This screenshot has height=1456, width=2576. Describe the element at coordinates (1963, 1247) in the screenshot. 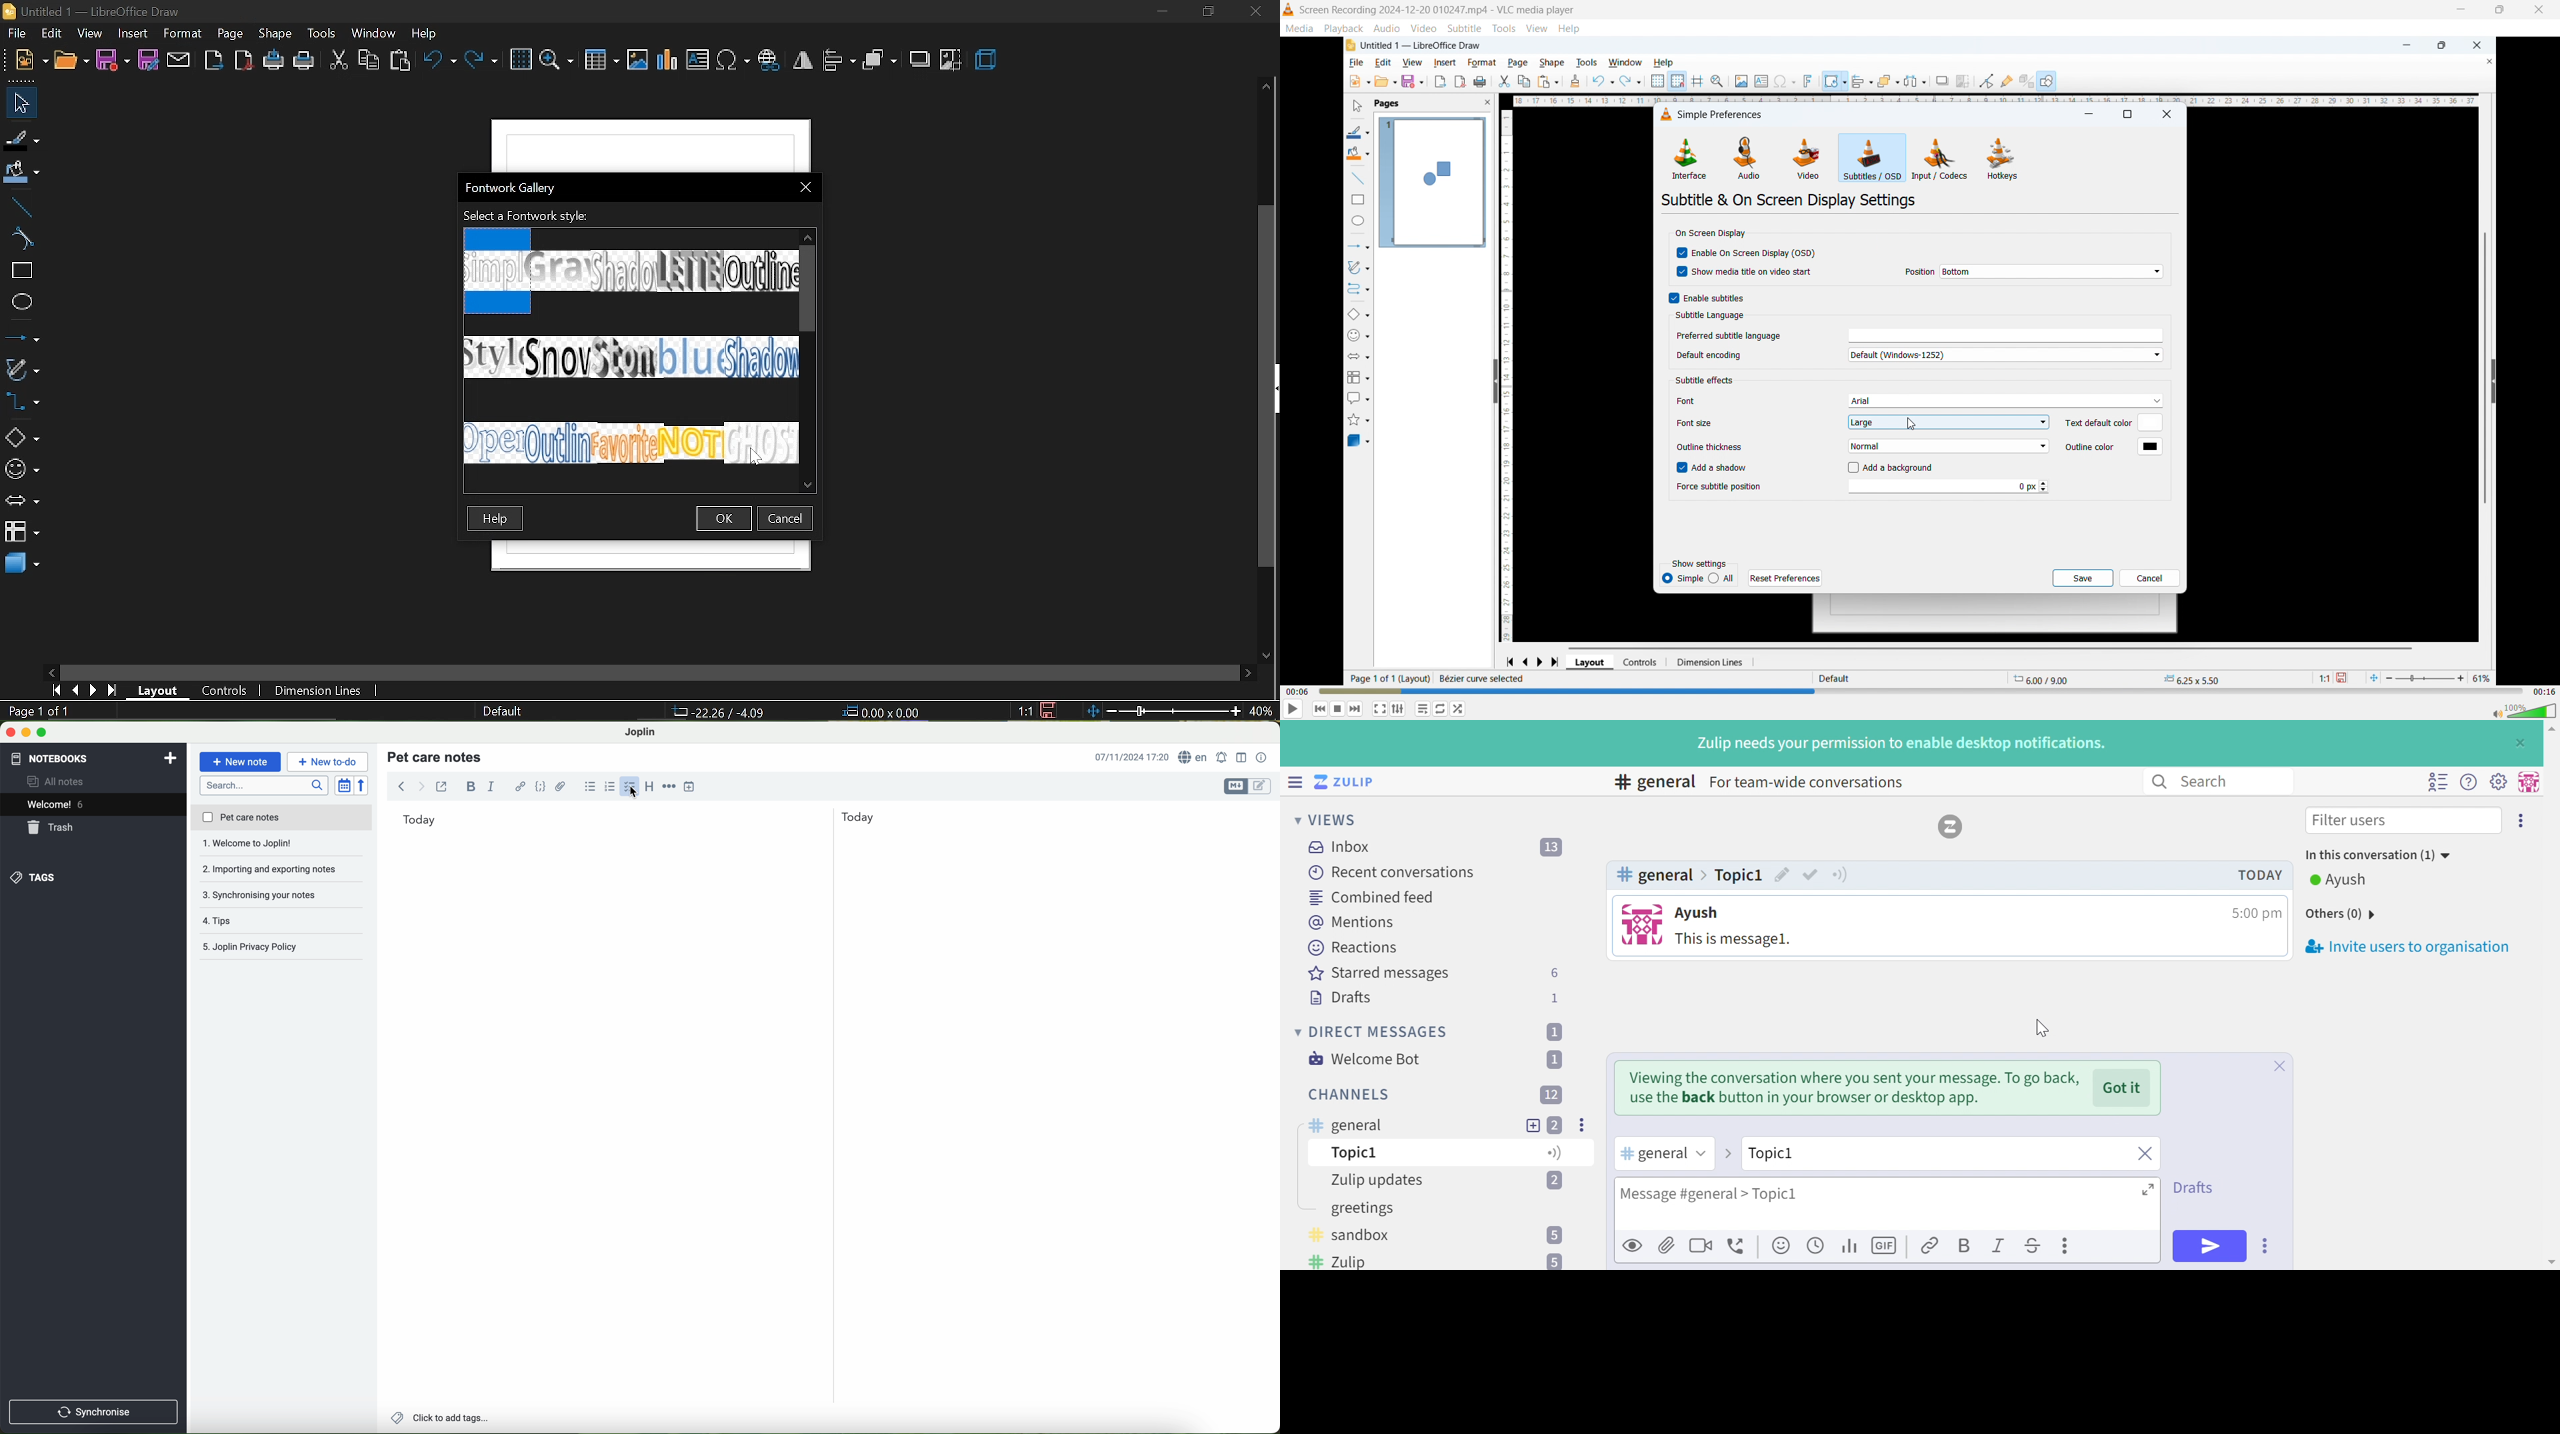

I see `Bold` at that location.